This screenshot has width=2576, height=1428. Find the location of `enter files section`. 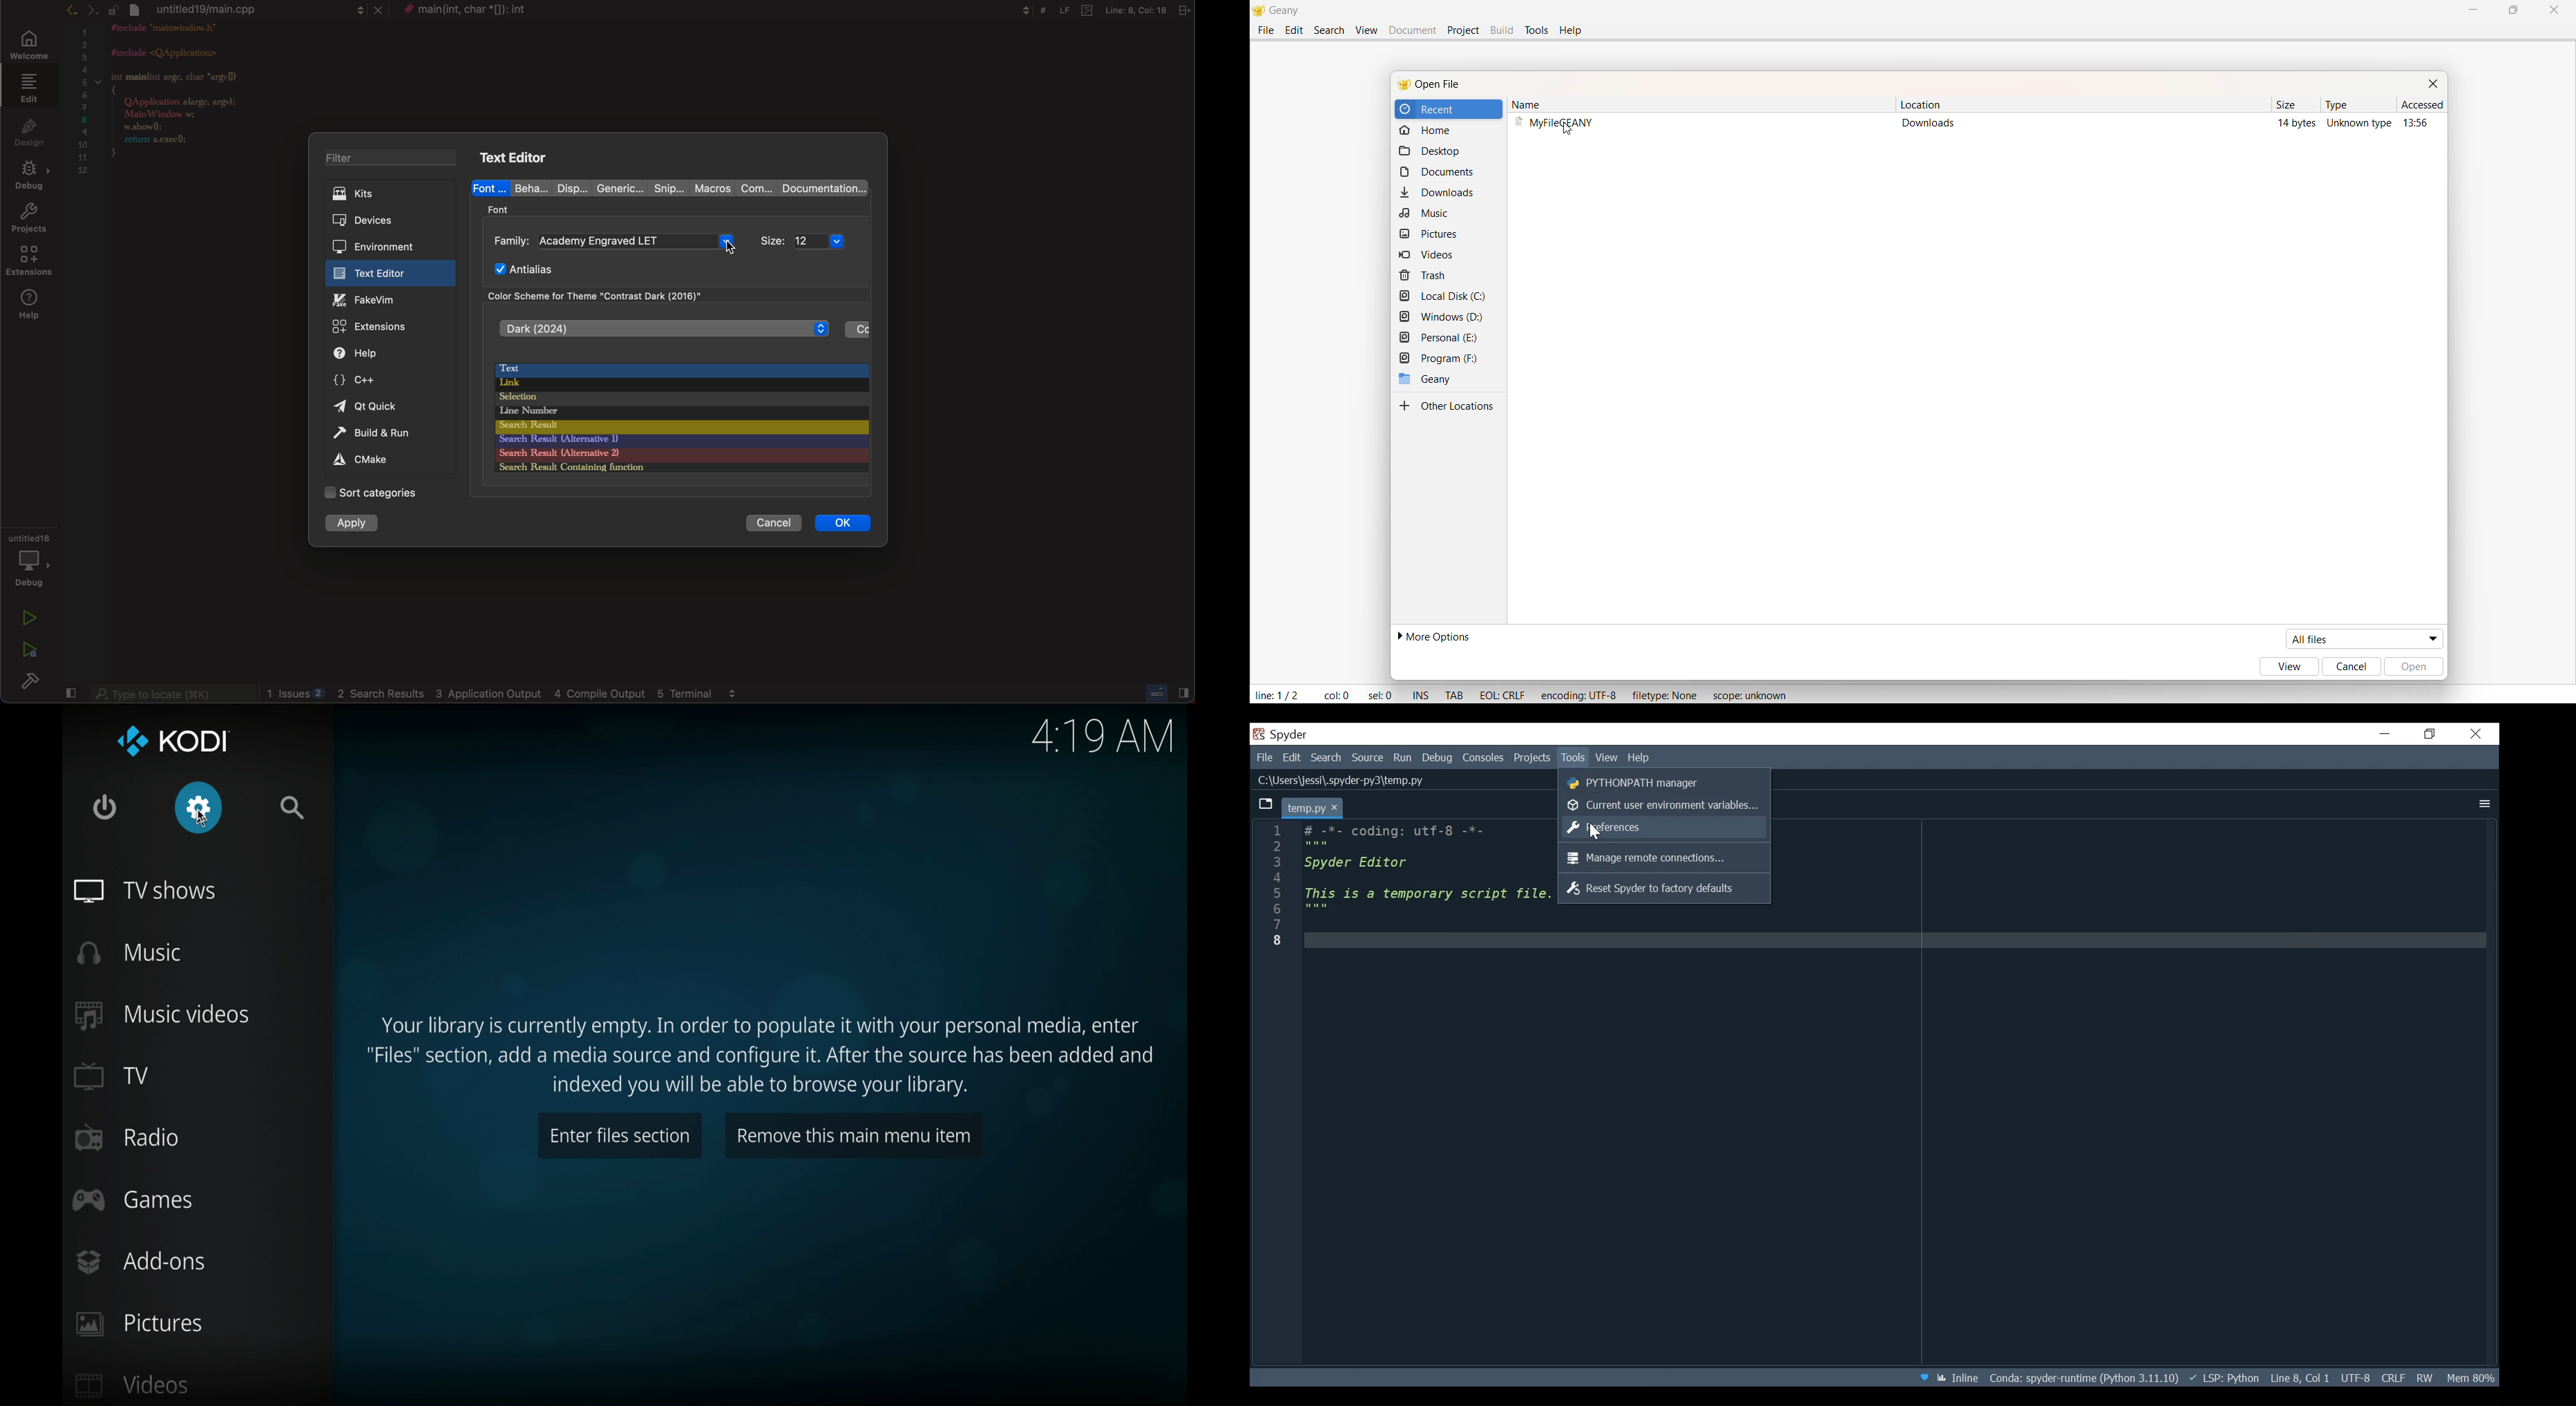

enter files section is located at coordinates (620, 1136).